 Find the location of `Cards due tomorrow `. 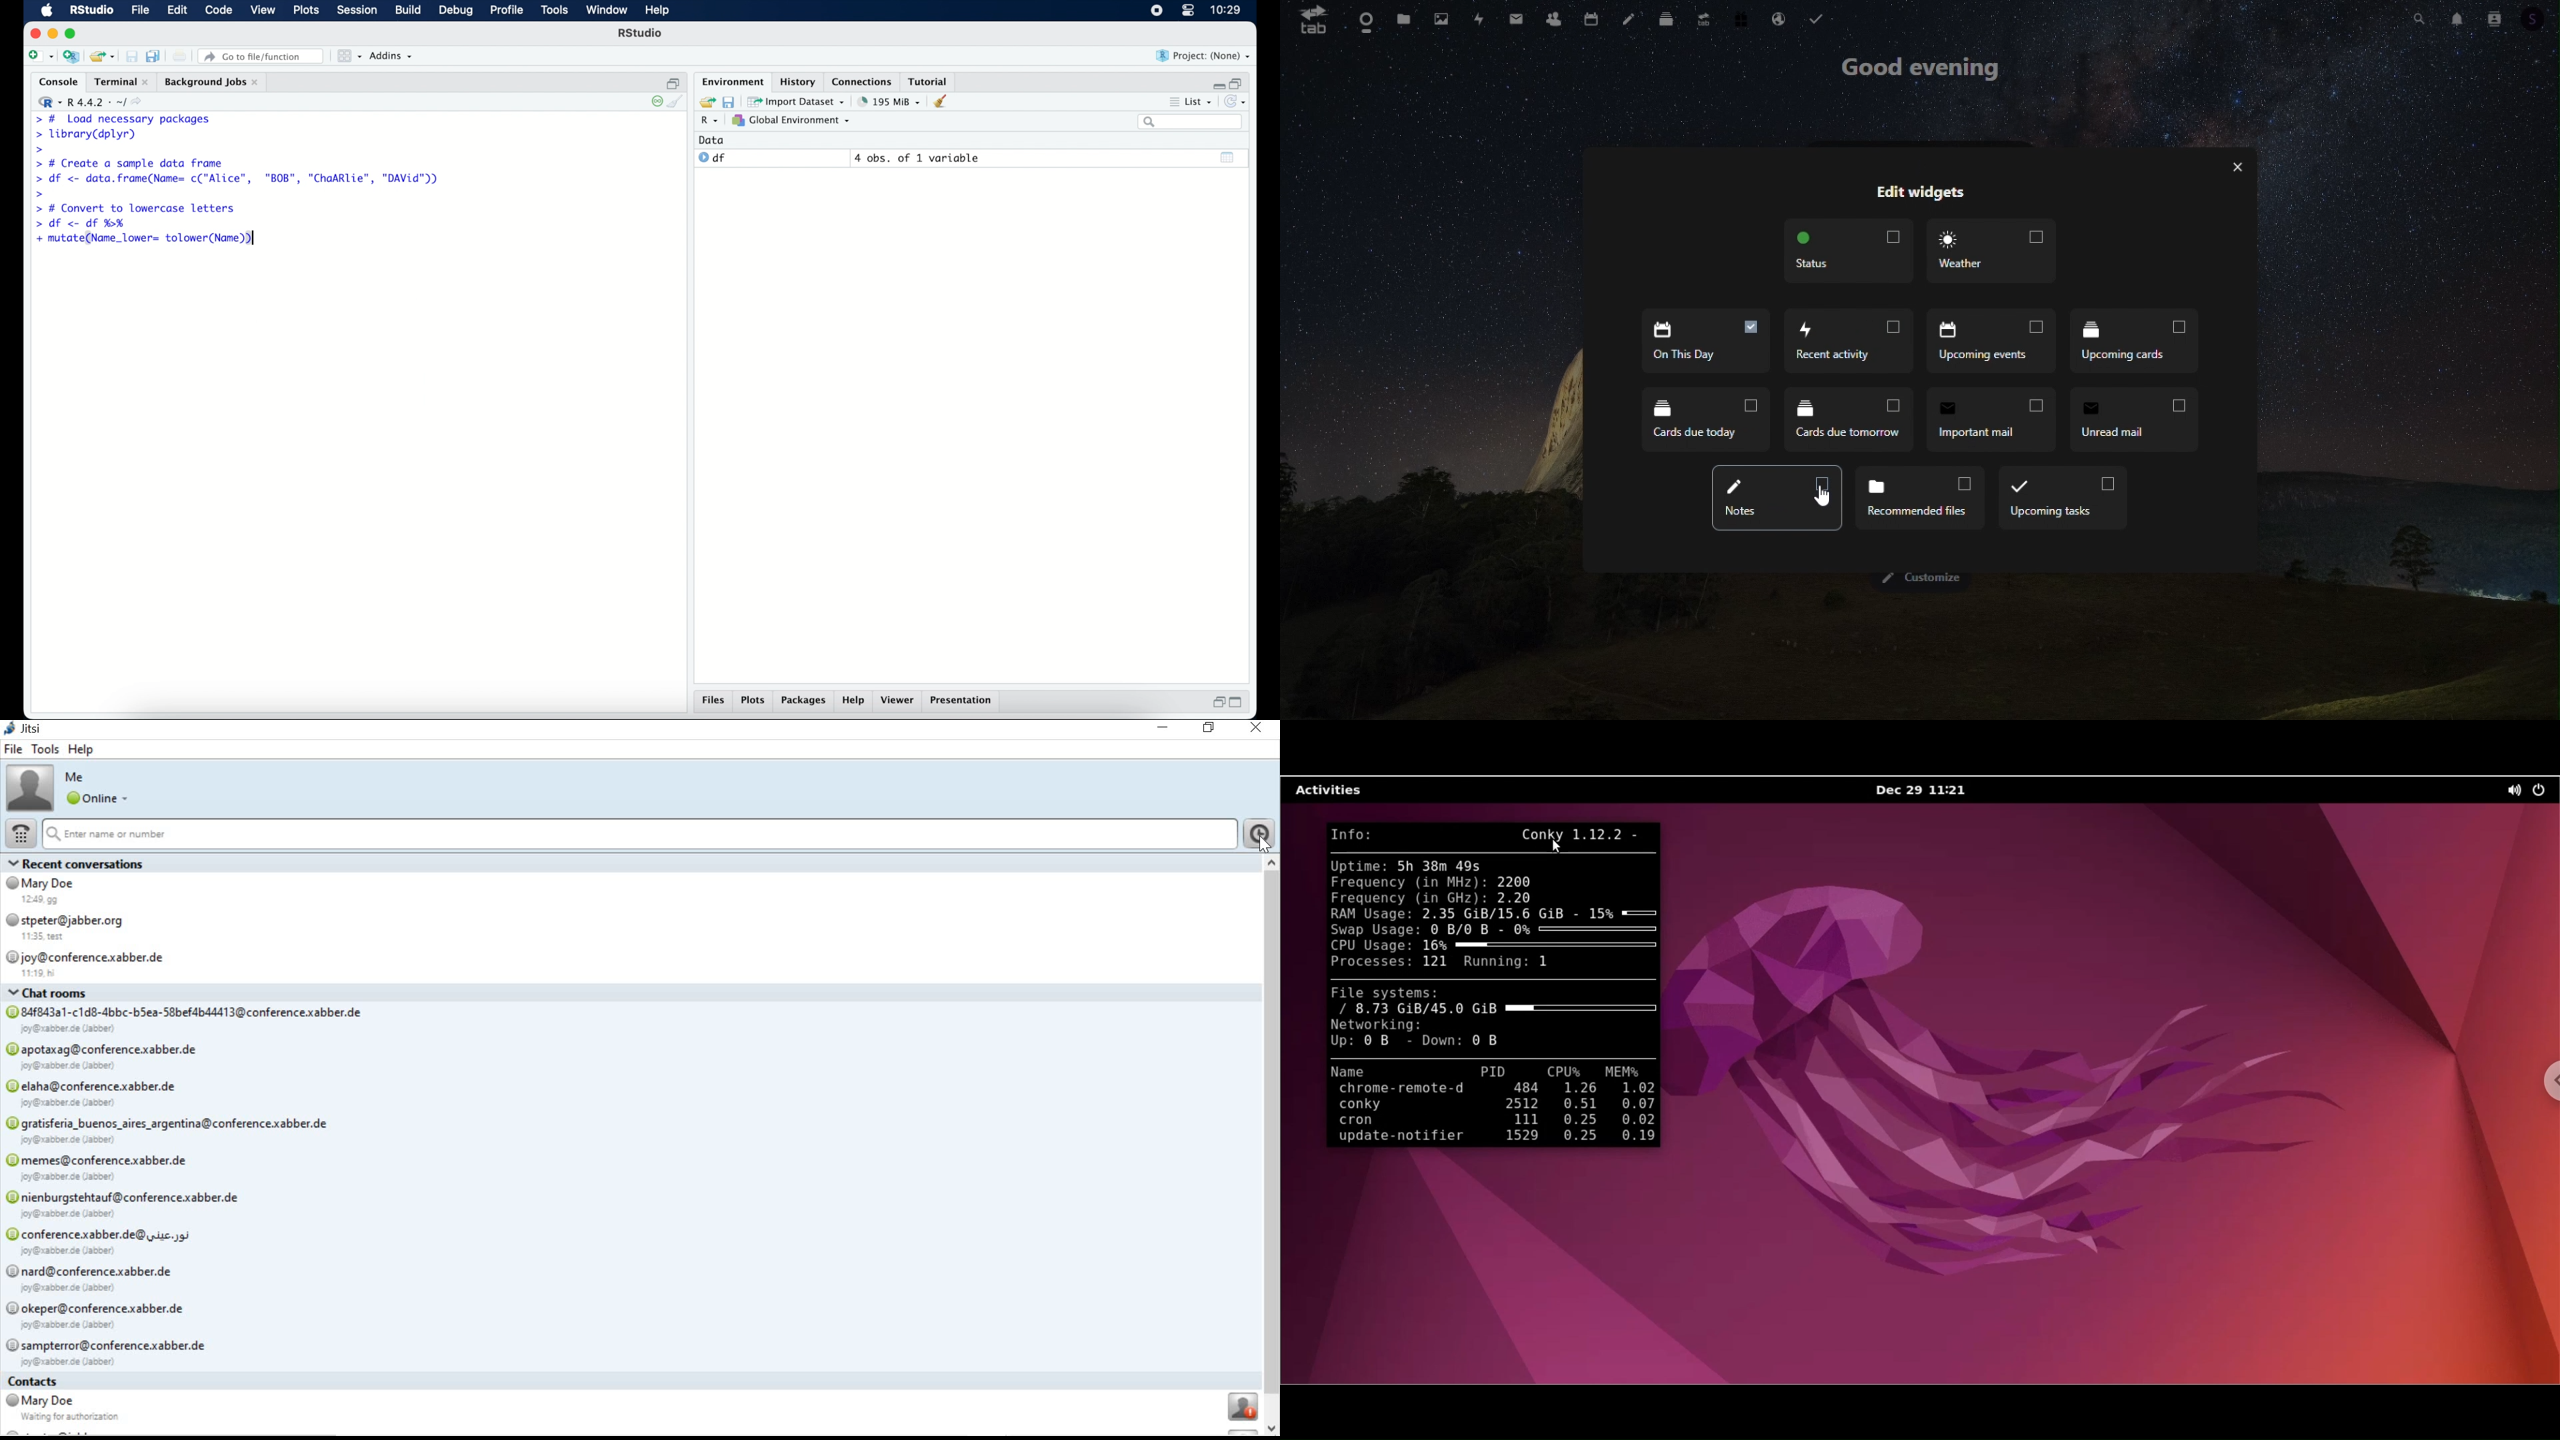

Cards due tomorrow  is located at coordinates (1708, 415).